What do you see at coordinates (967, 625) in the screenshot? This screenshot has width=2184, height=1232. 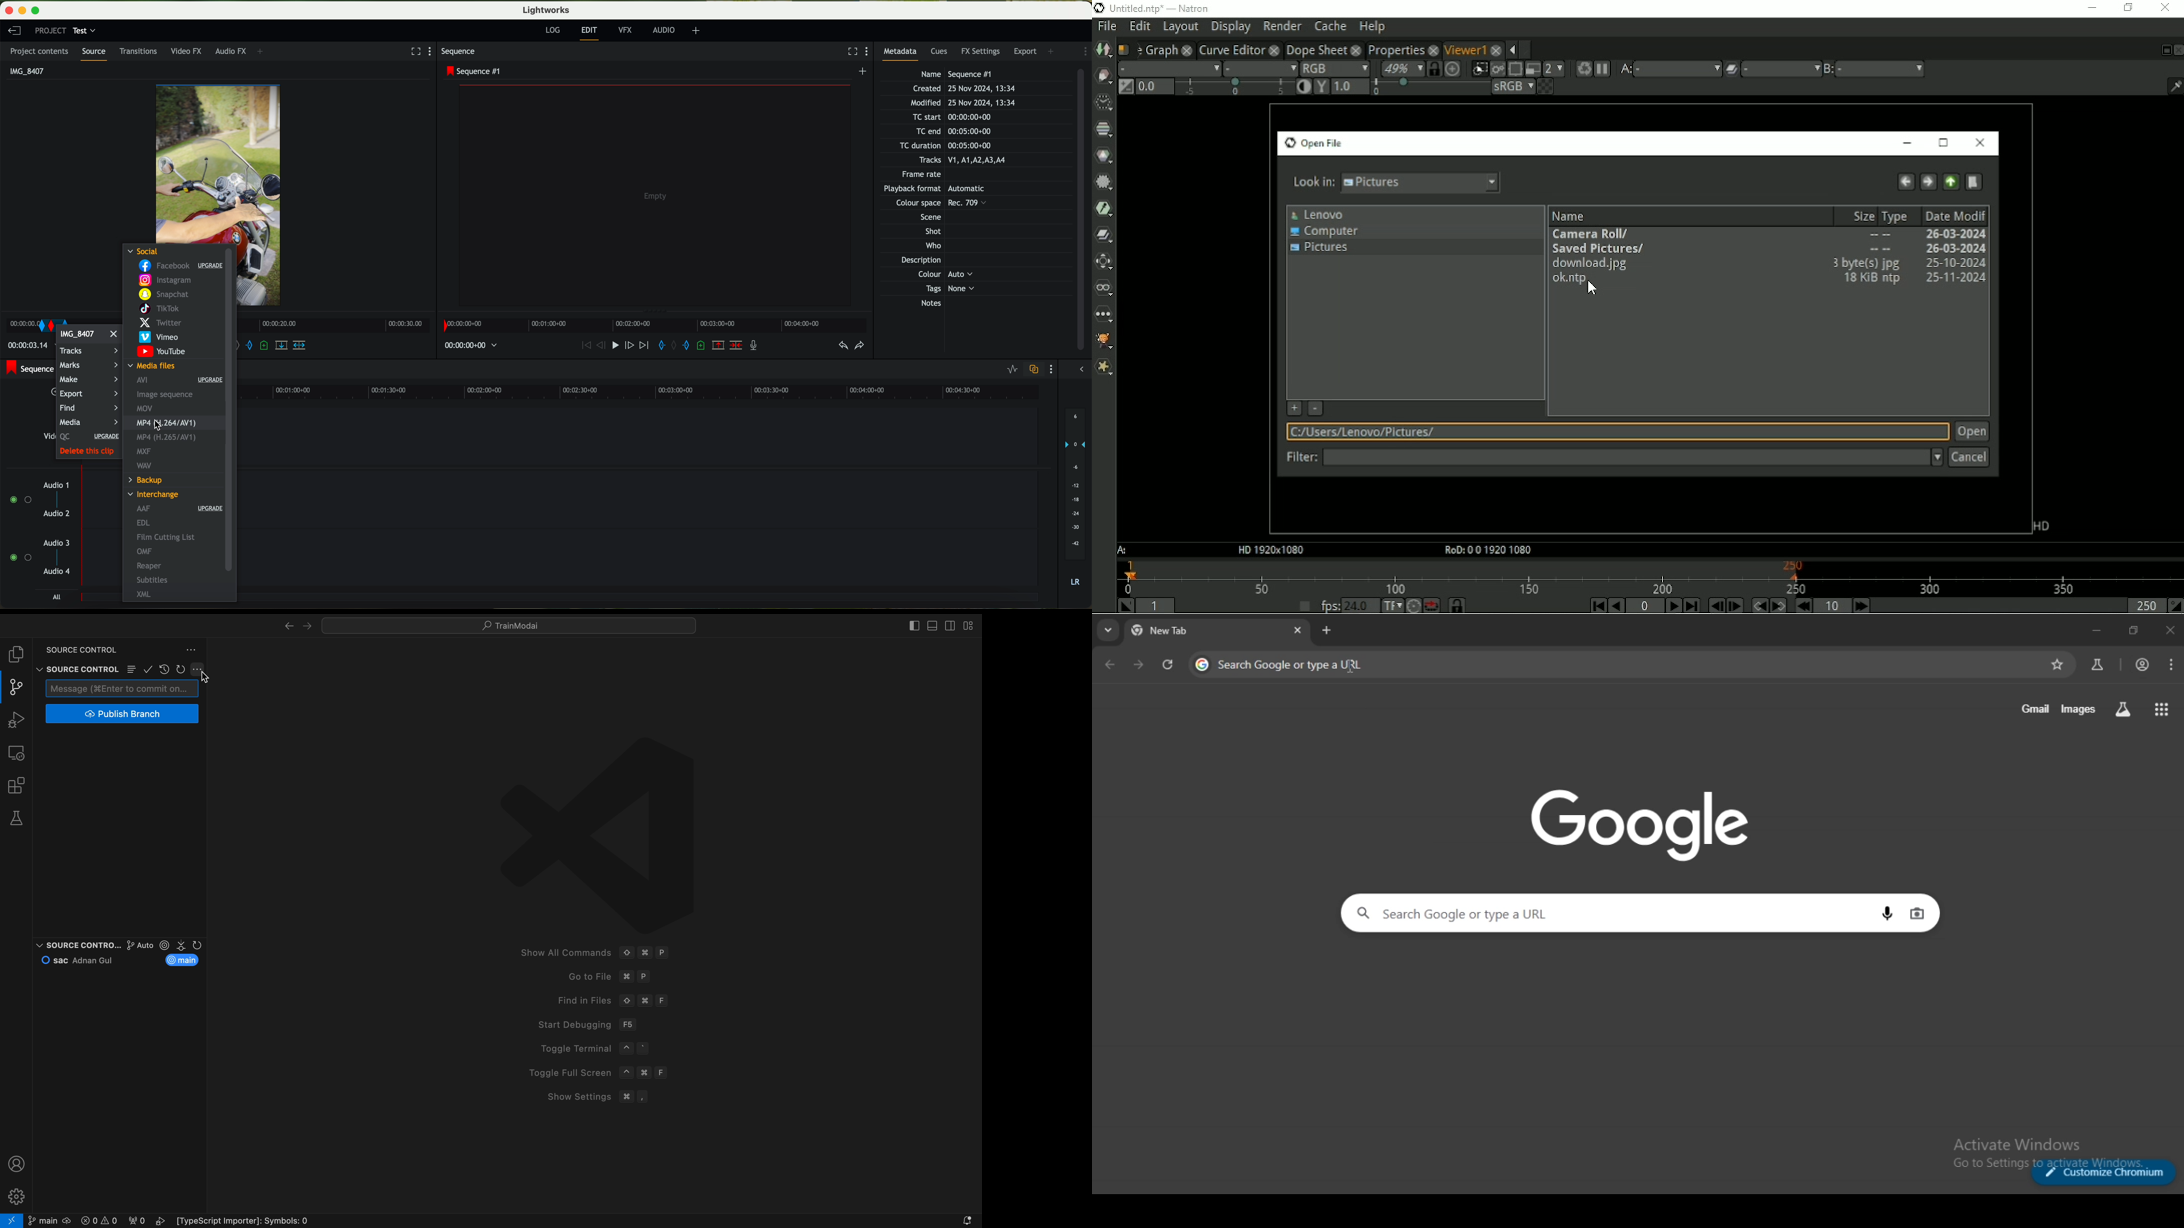 I see `layouts` at bounding box center [967, 625].